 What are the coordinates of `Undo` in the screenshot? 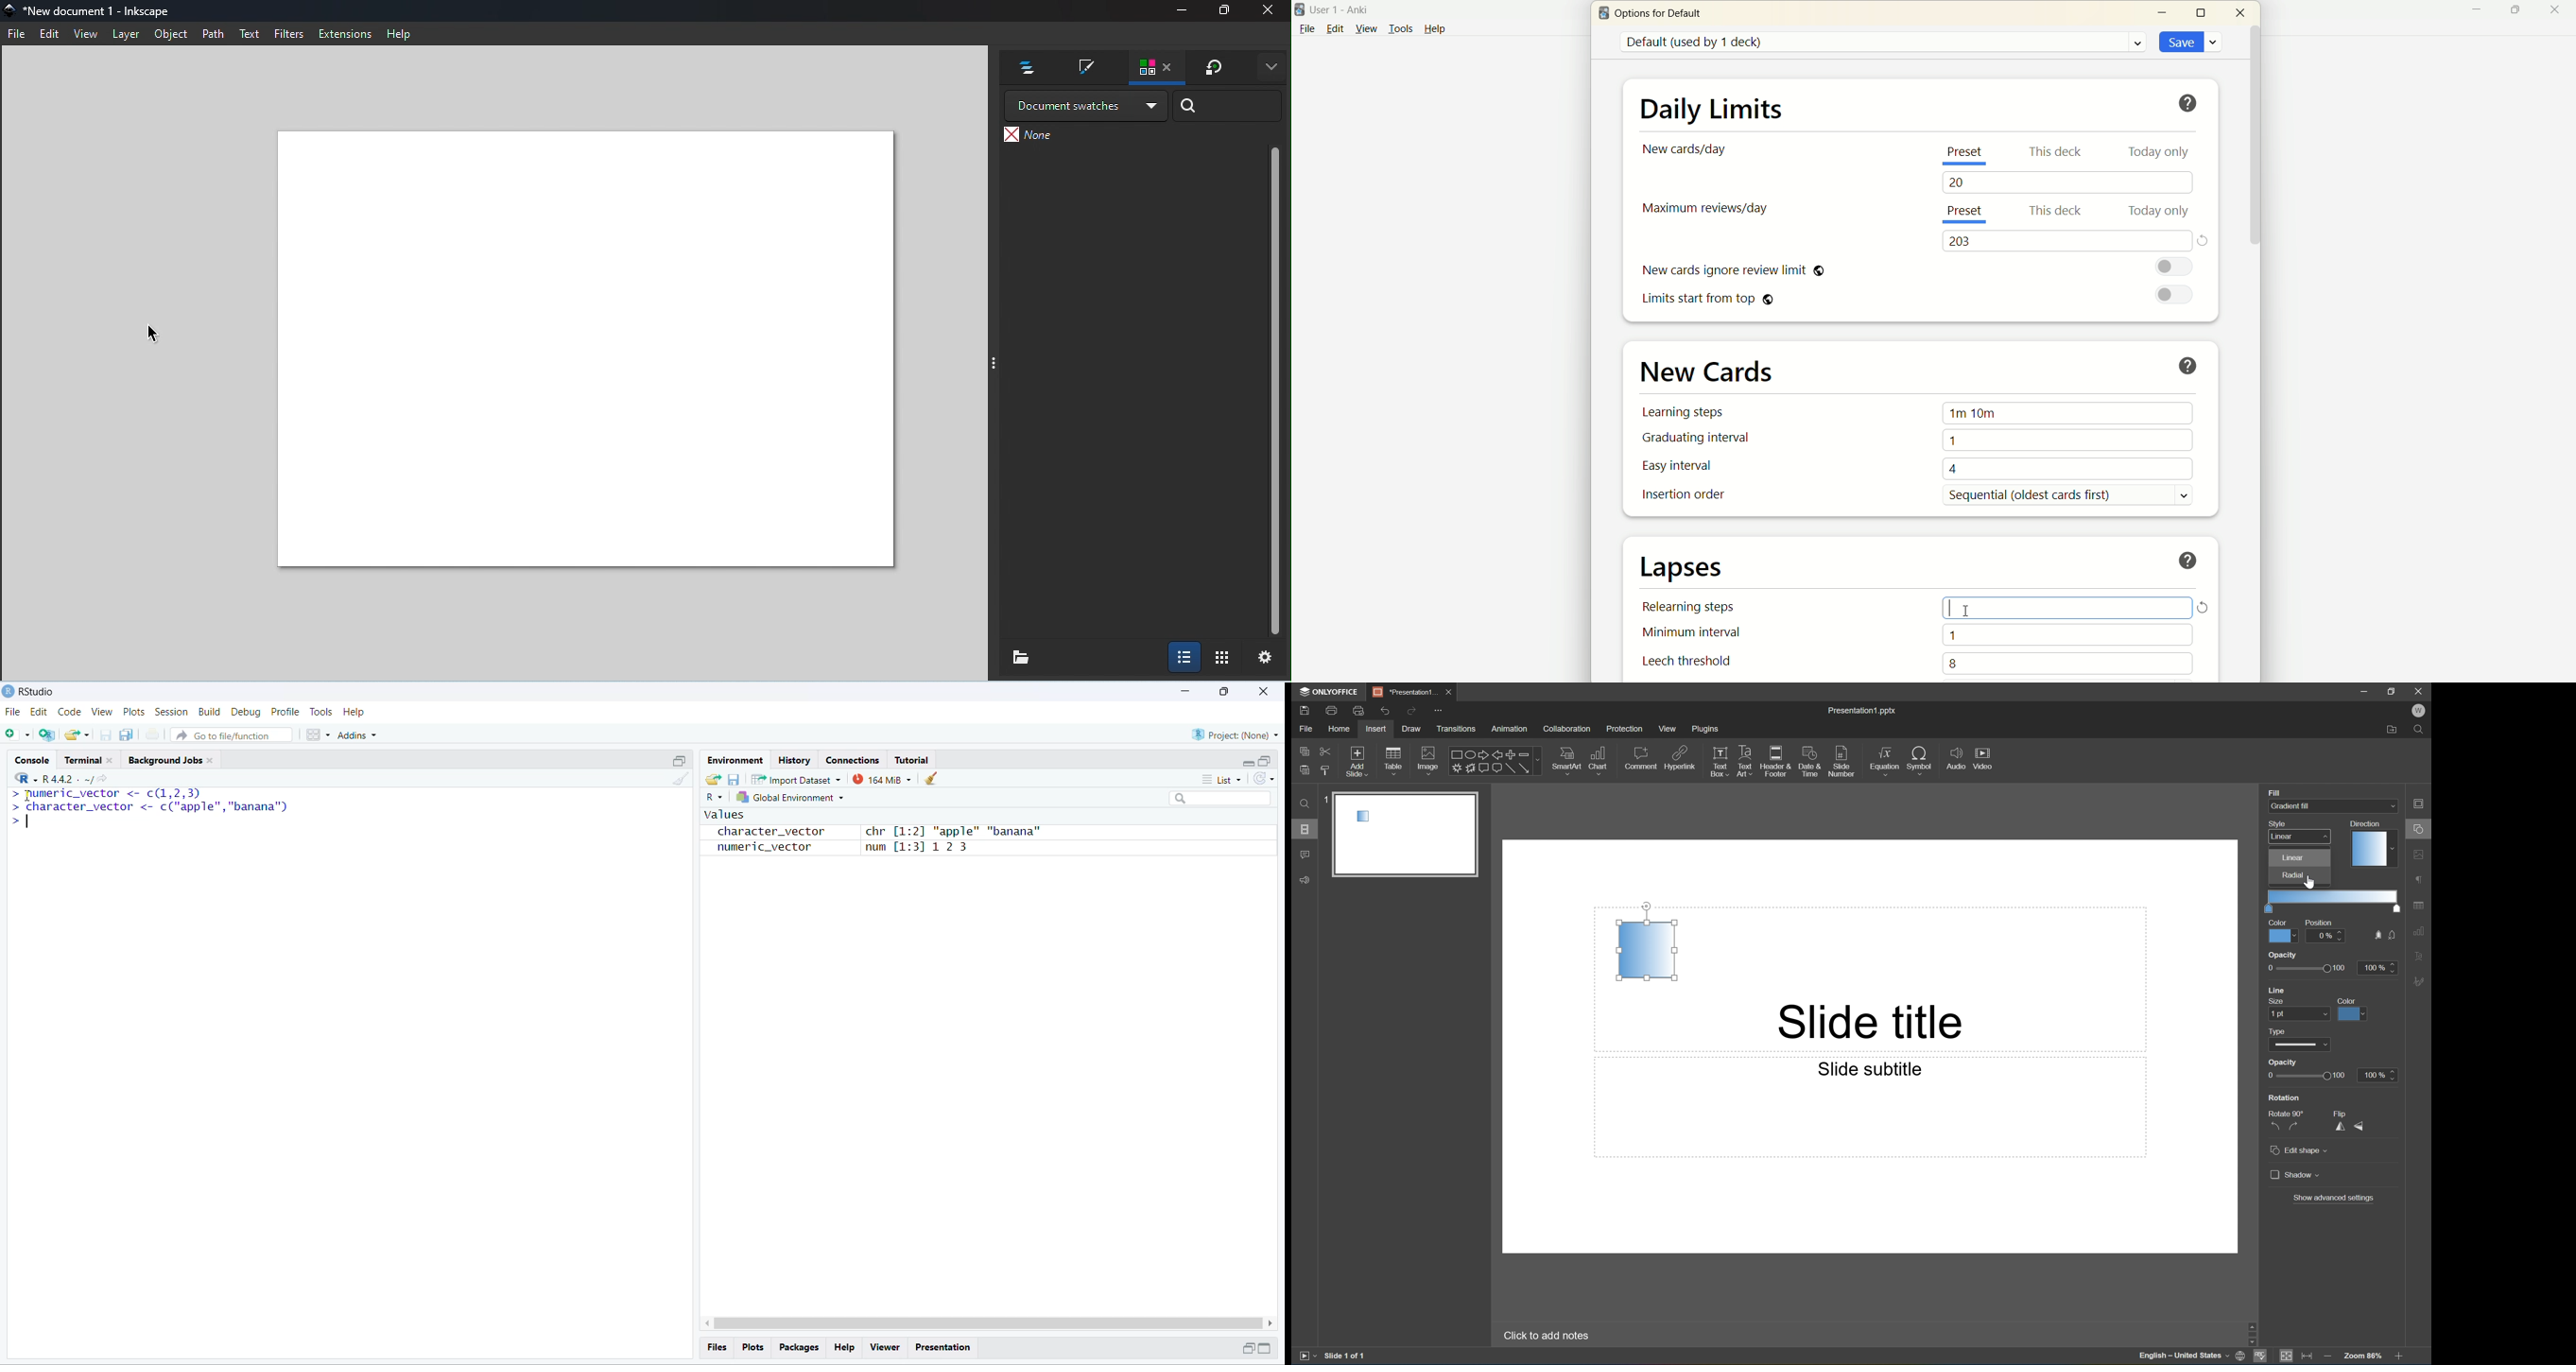 It's located at (1385, 711).